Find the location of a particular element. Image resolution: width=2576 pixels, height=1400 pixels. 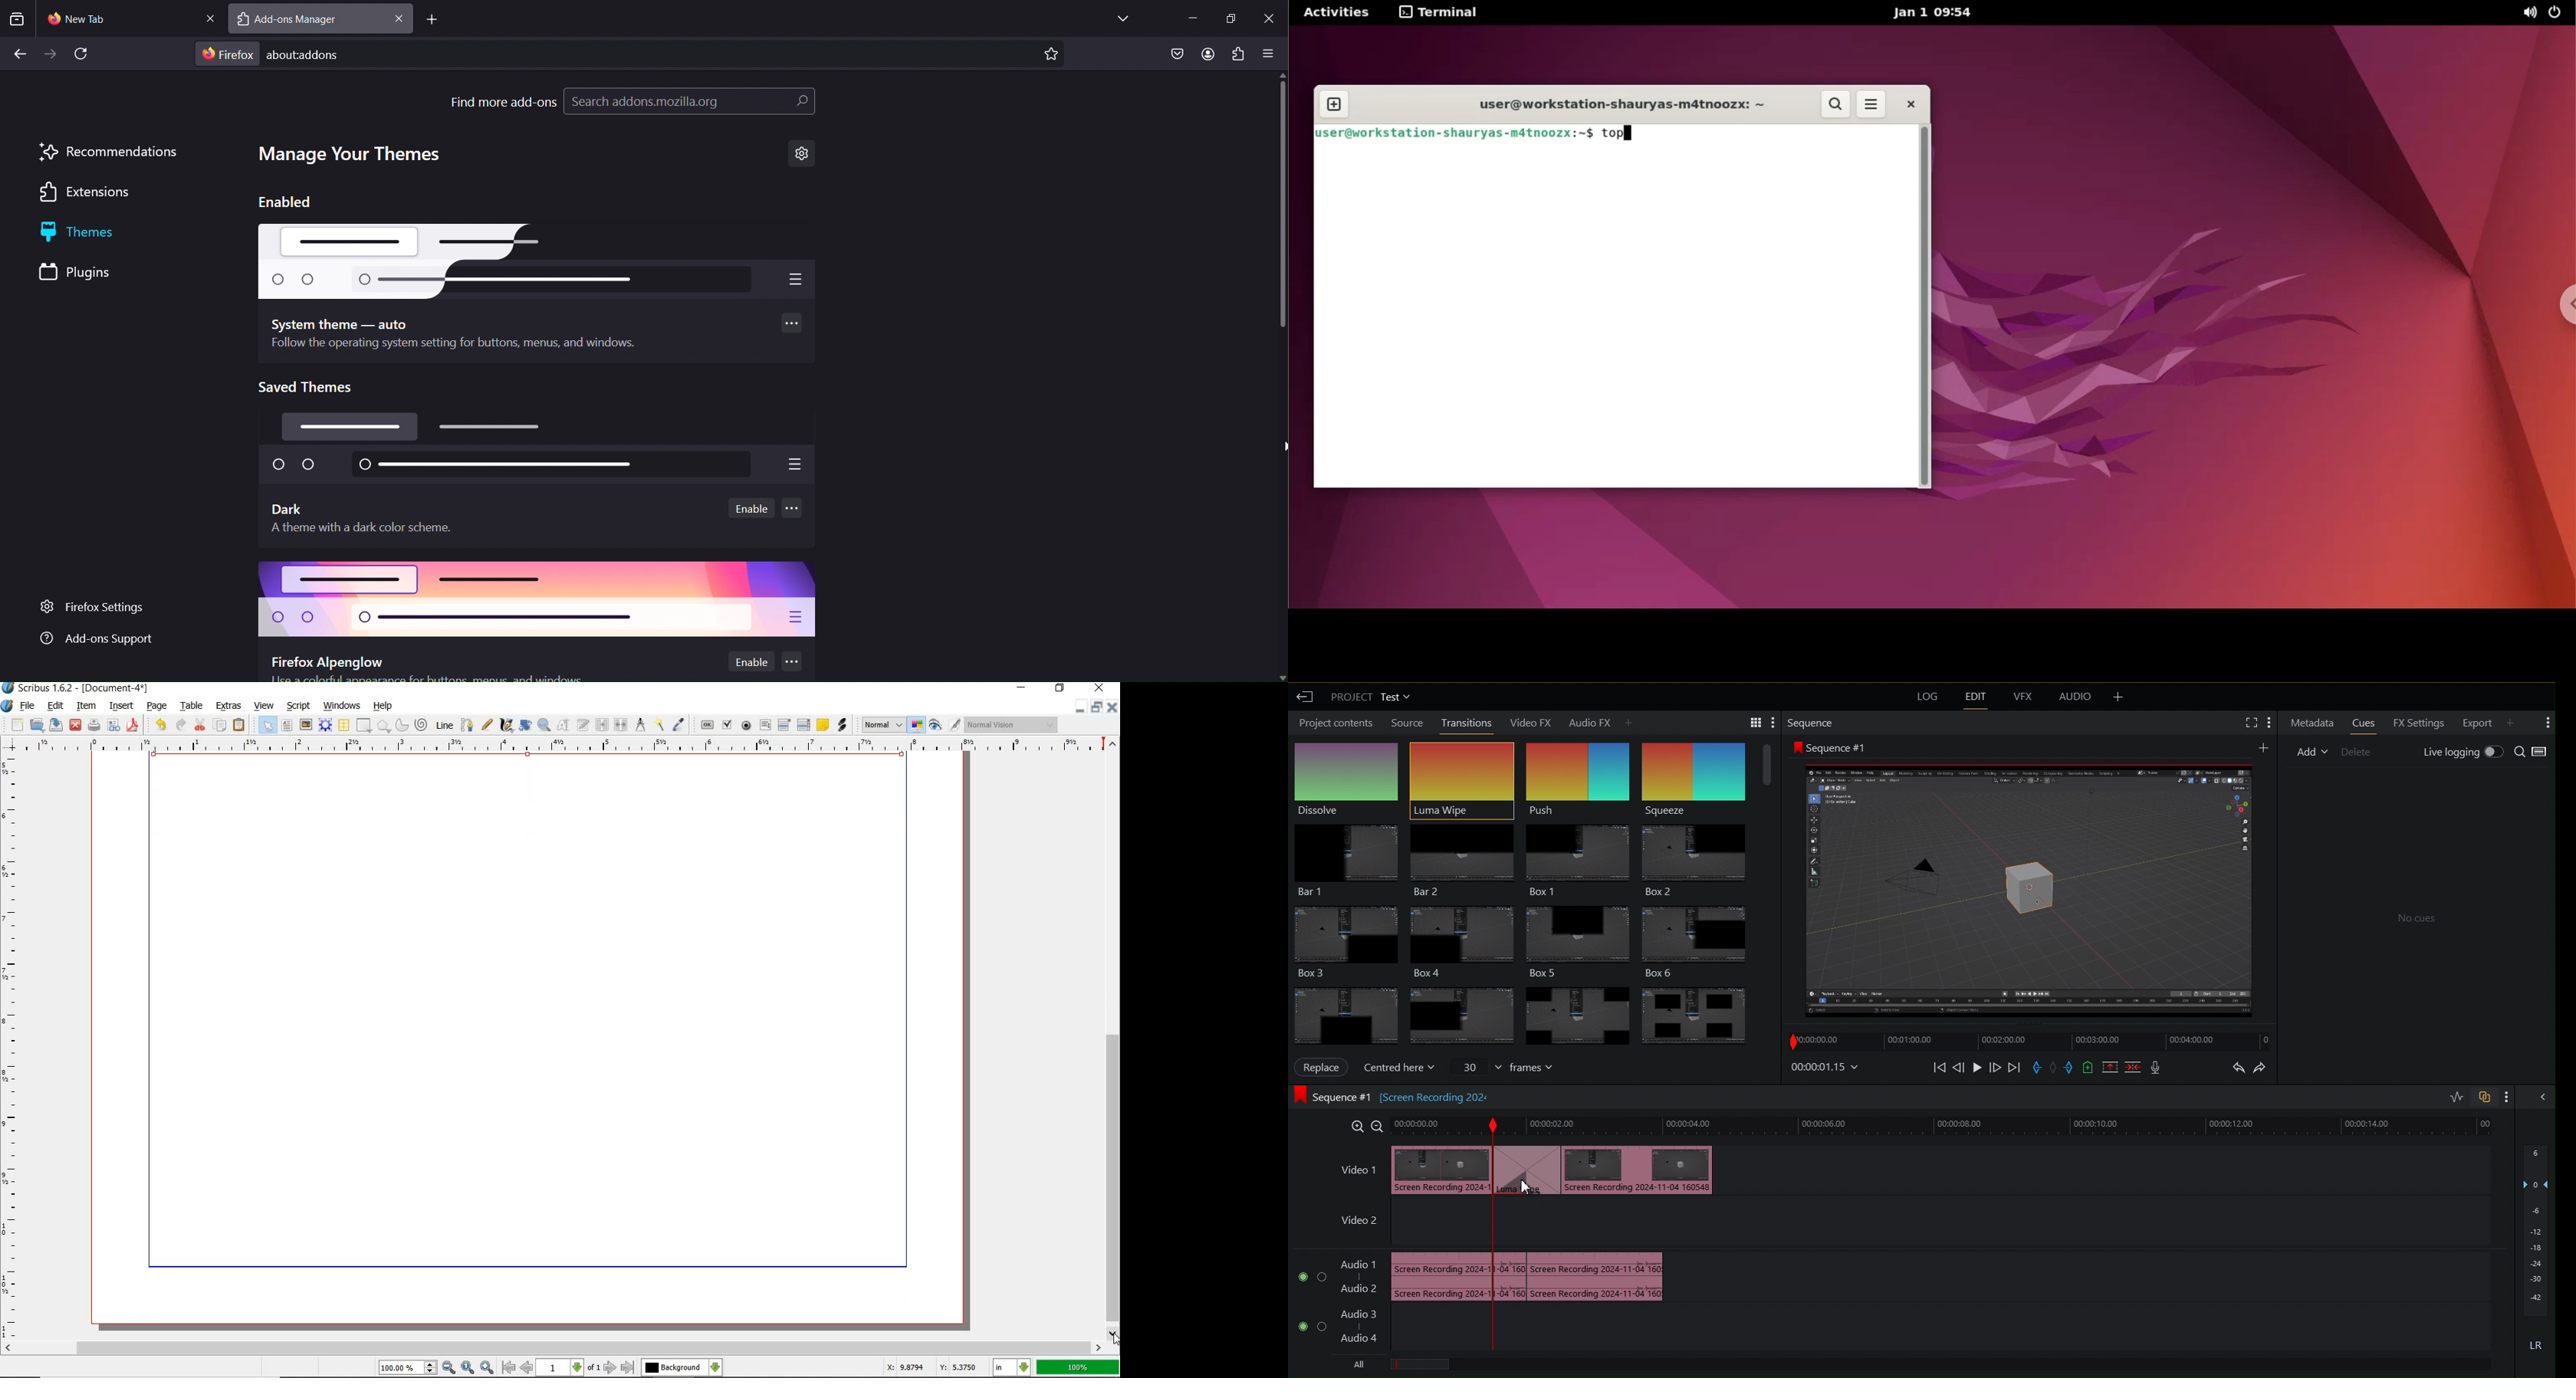

measurements is located at coordinates (640, 725).